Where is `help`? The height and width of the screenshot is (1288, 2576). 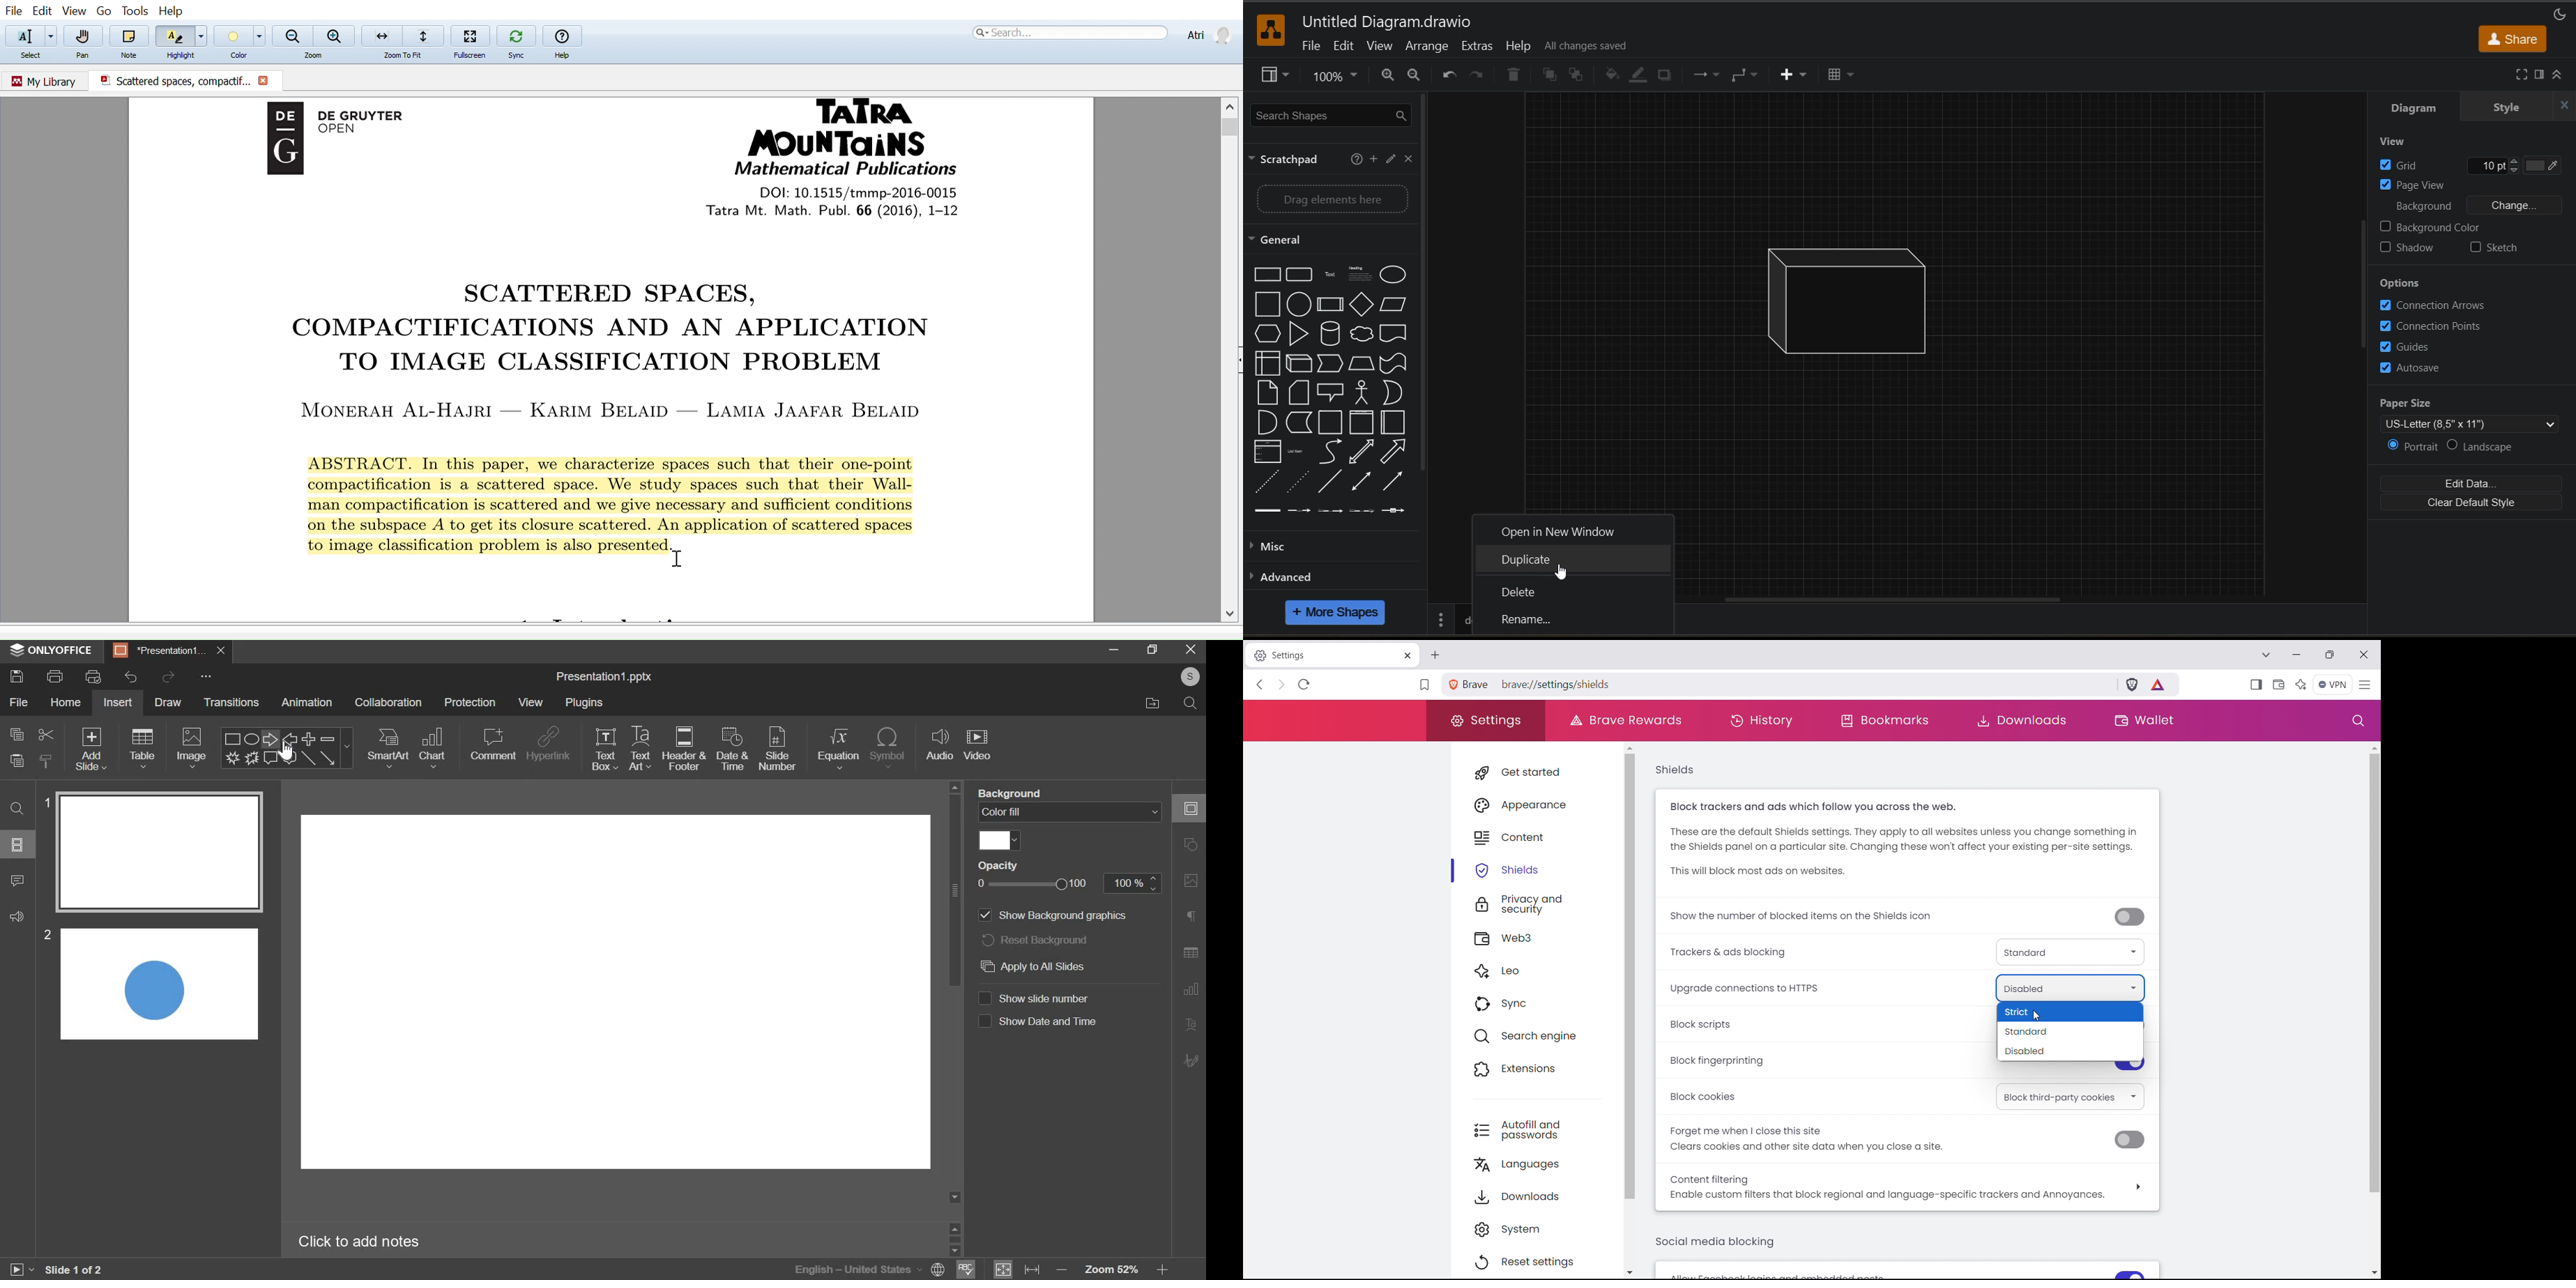
help is located at coordinates (1521, 47).